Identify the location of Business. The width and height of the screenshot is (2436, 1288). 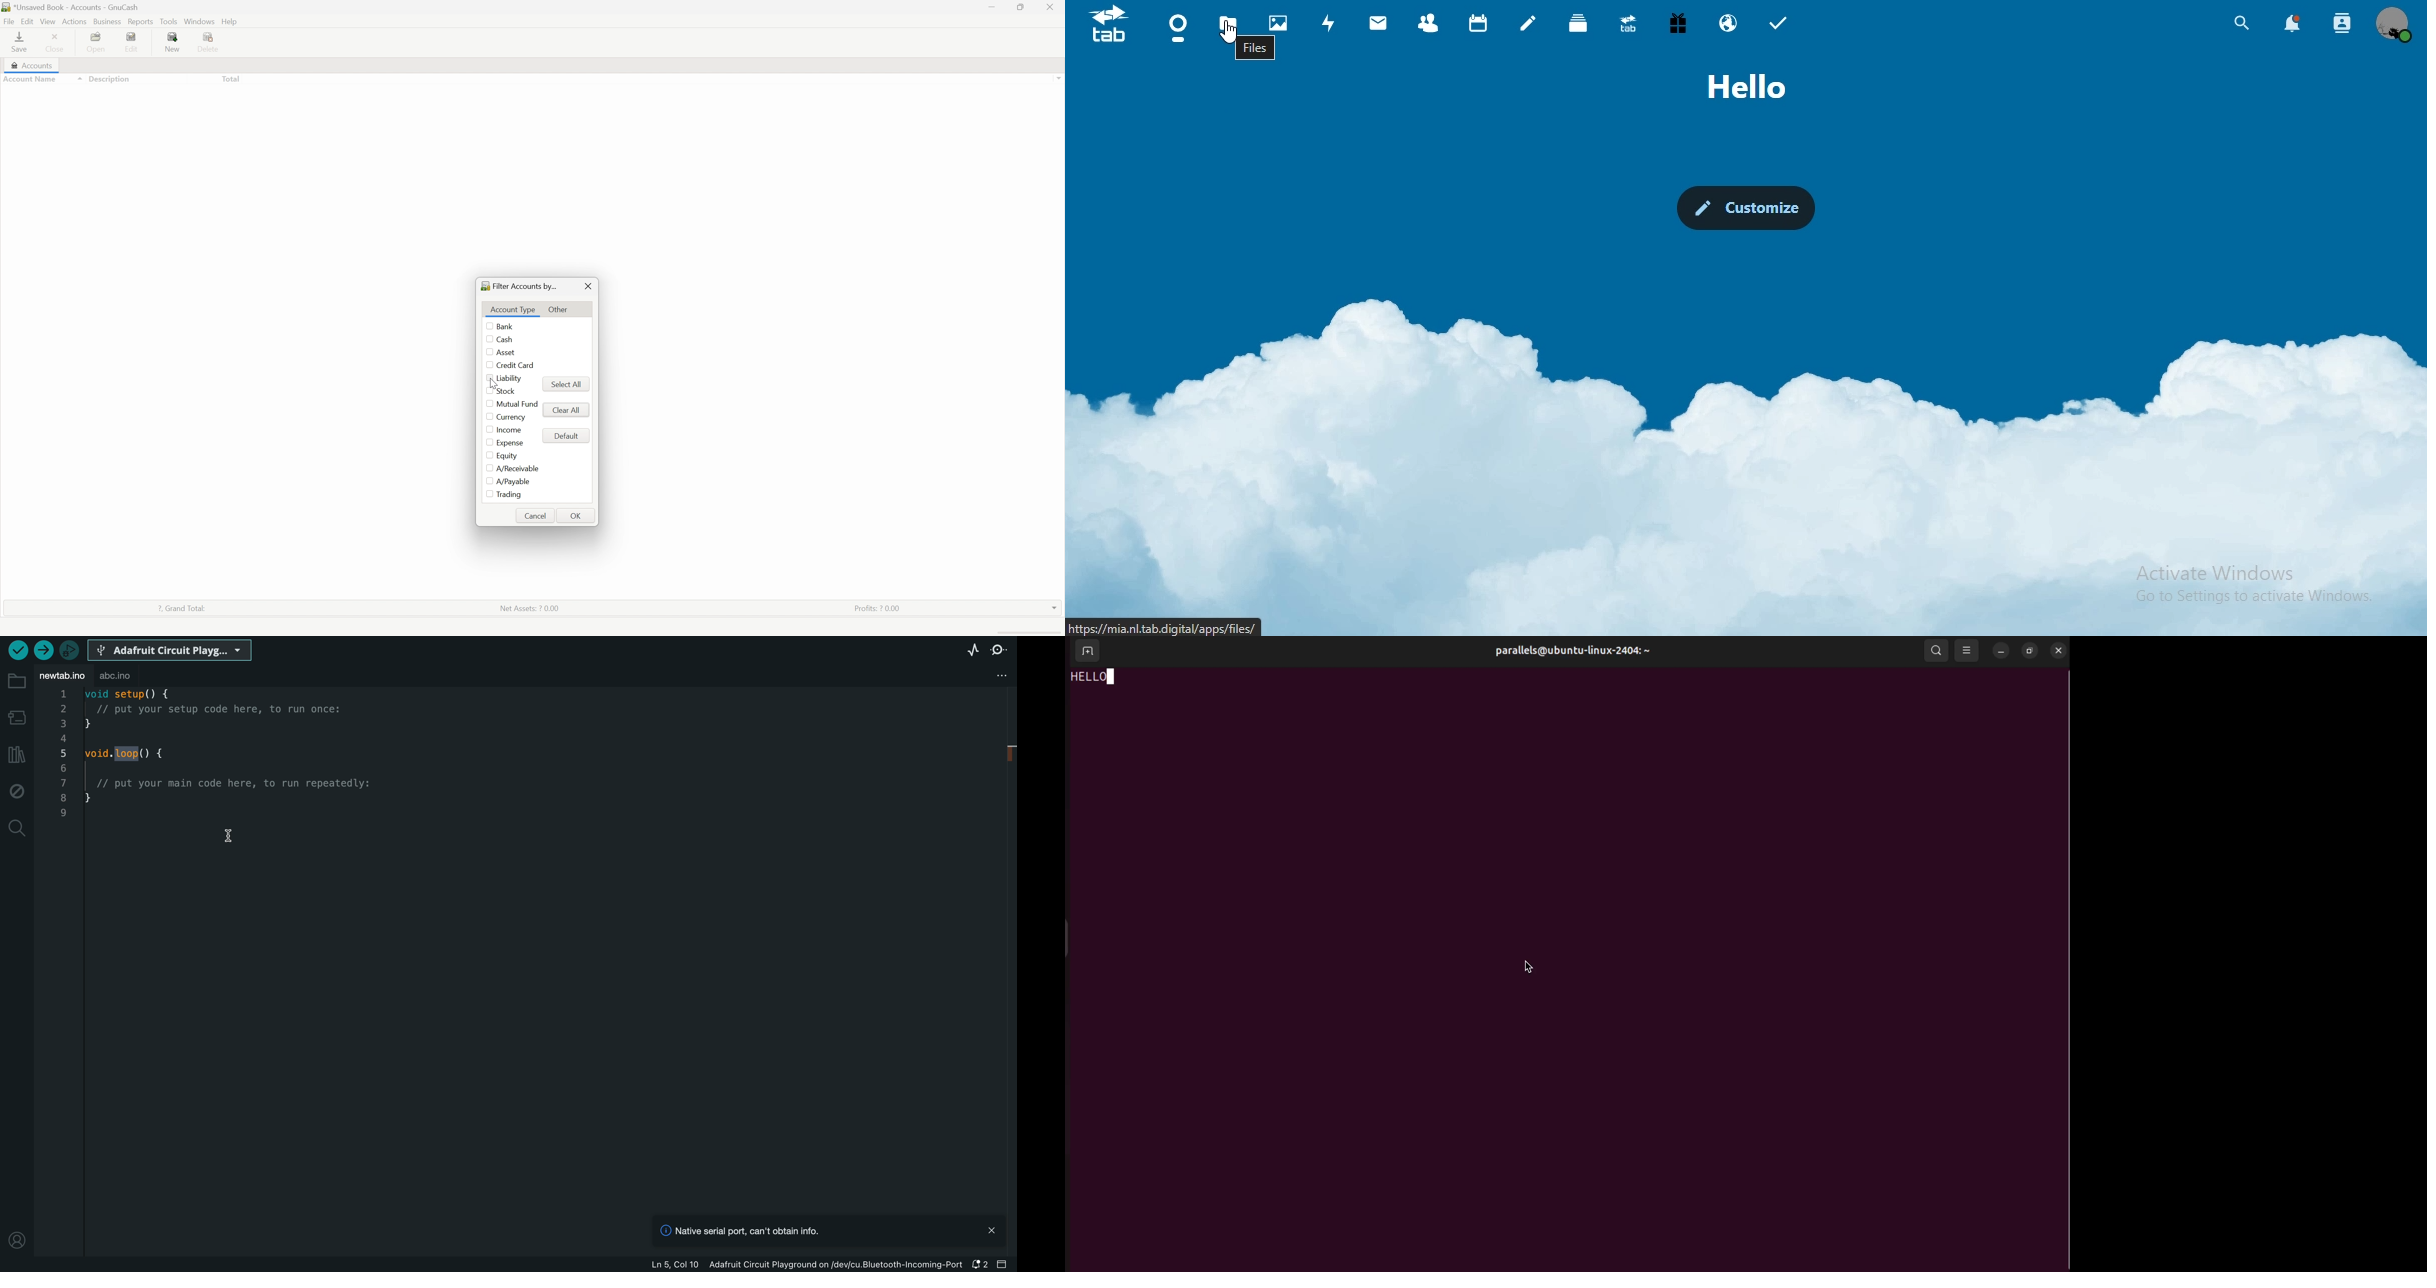
(107, 21).